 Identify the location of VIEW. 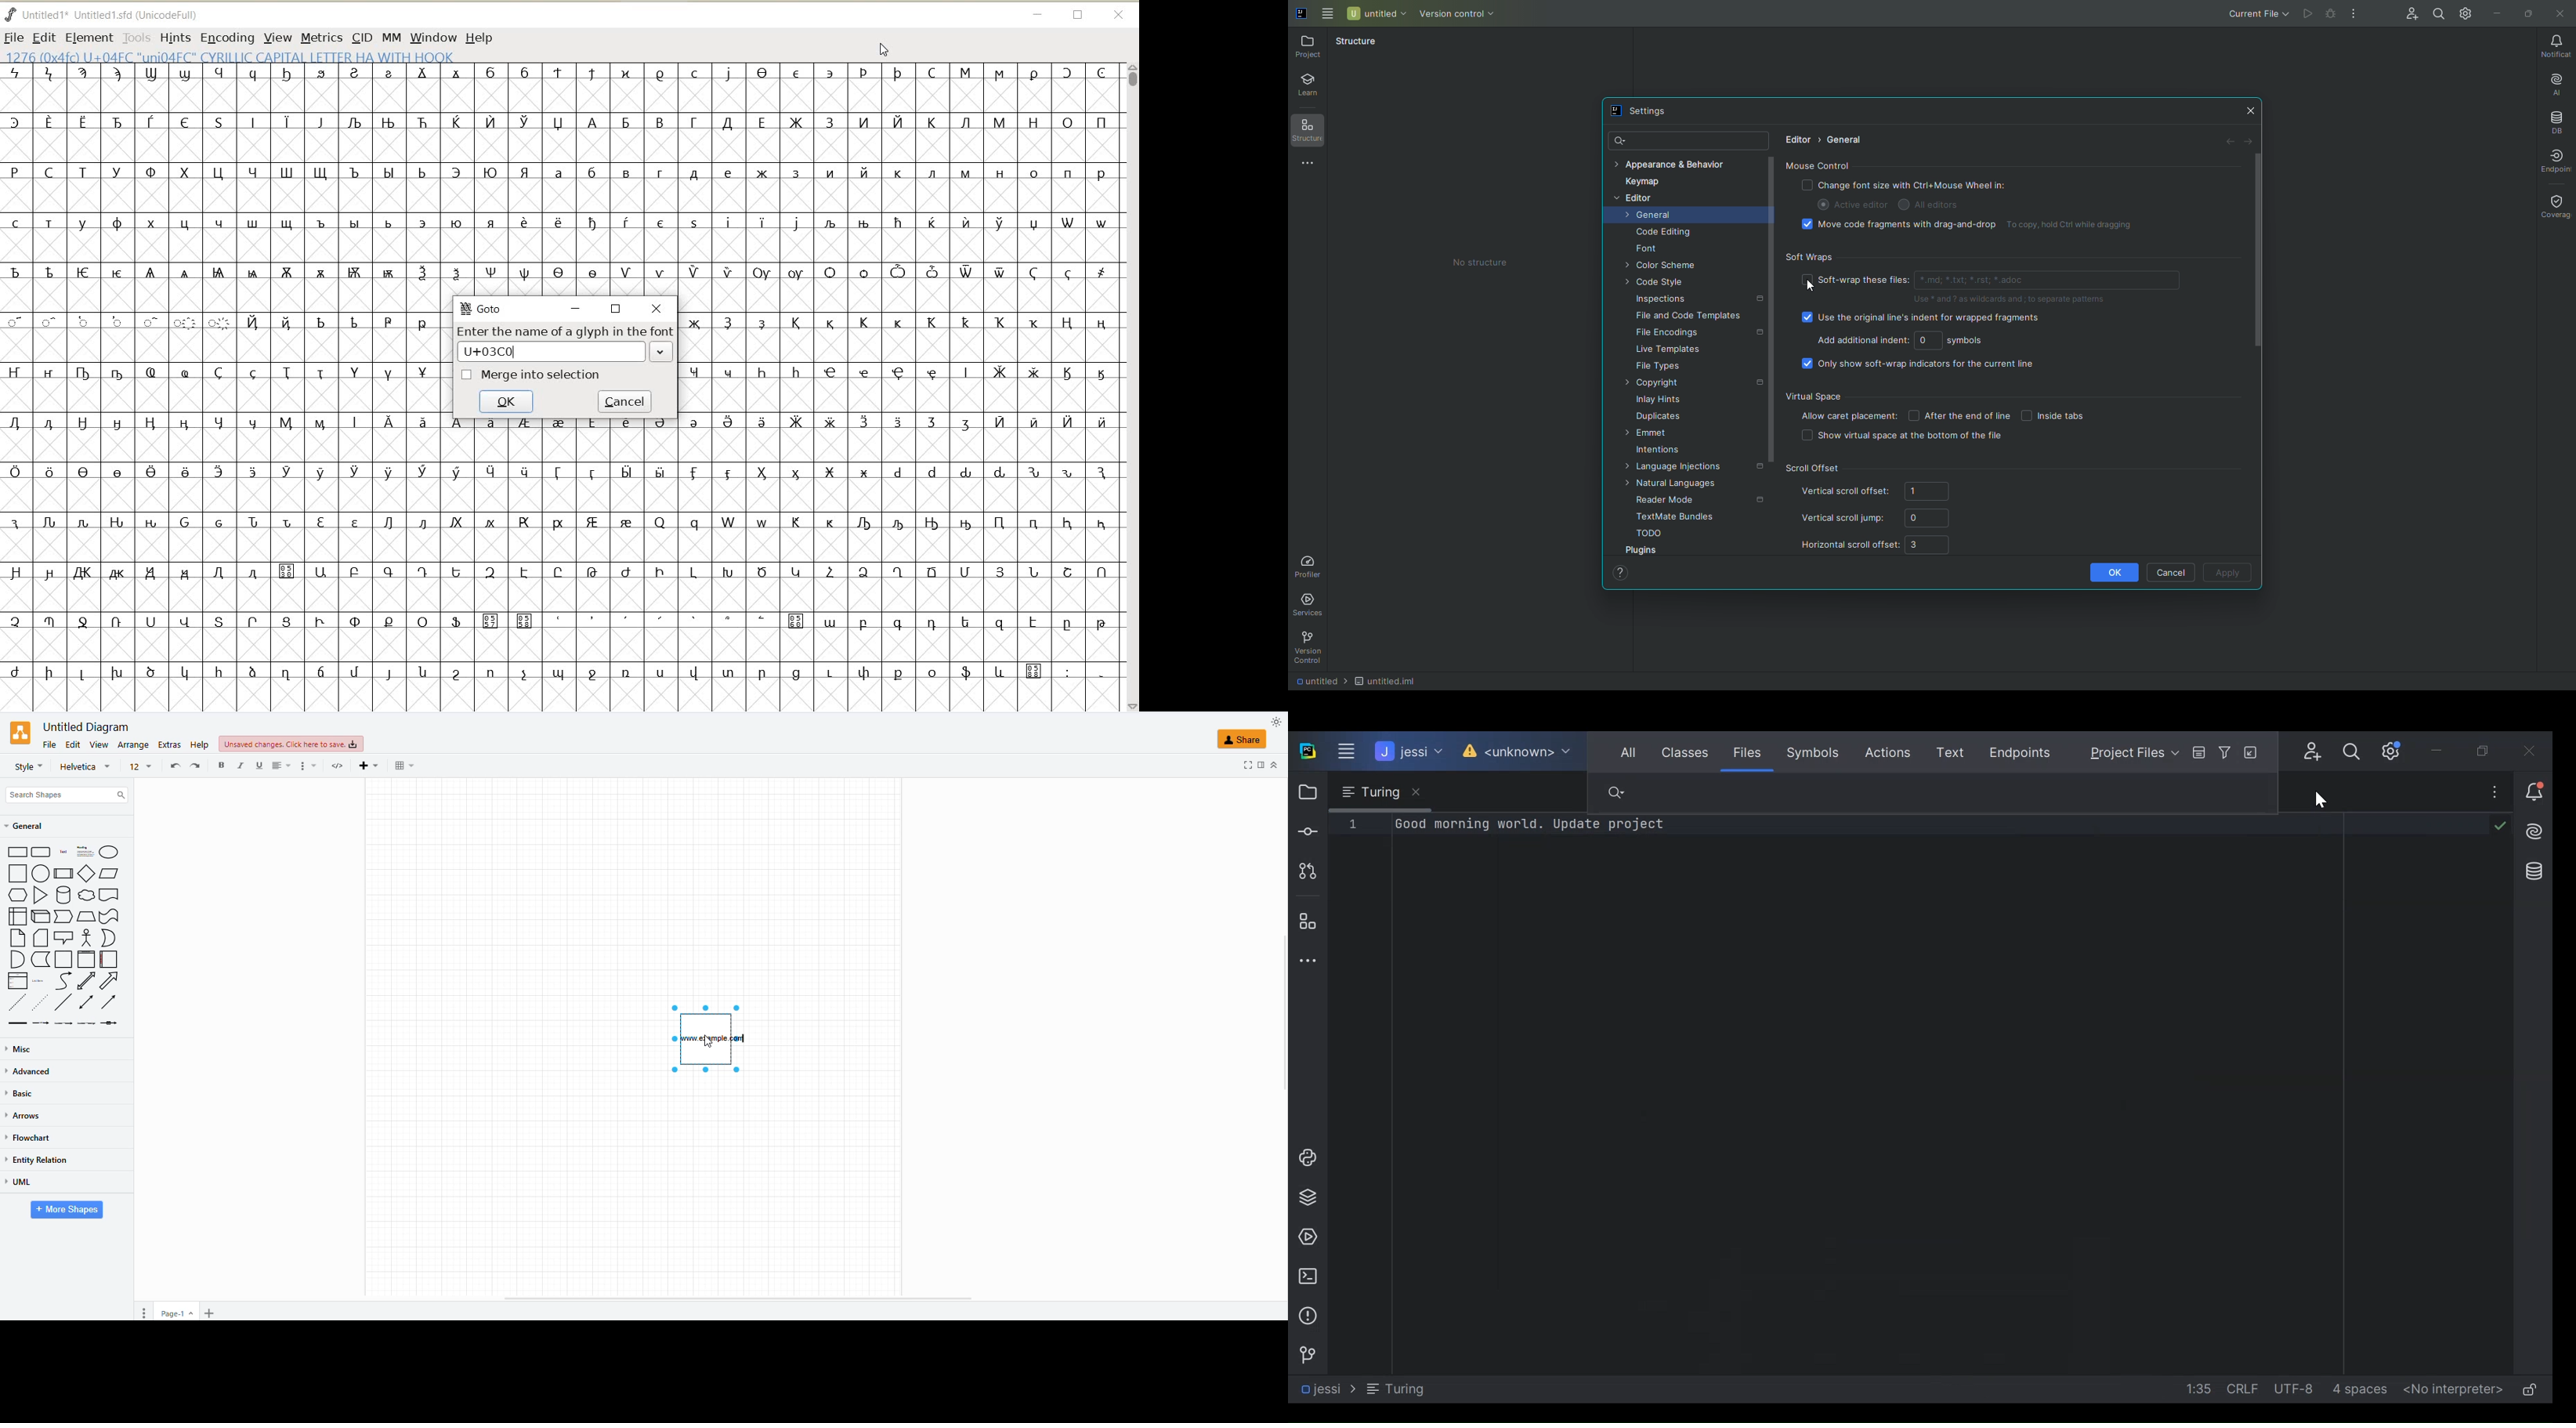
(278, 37).